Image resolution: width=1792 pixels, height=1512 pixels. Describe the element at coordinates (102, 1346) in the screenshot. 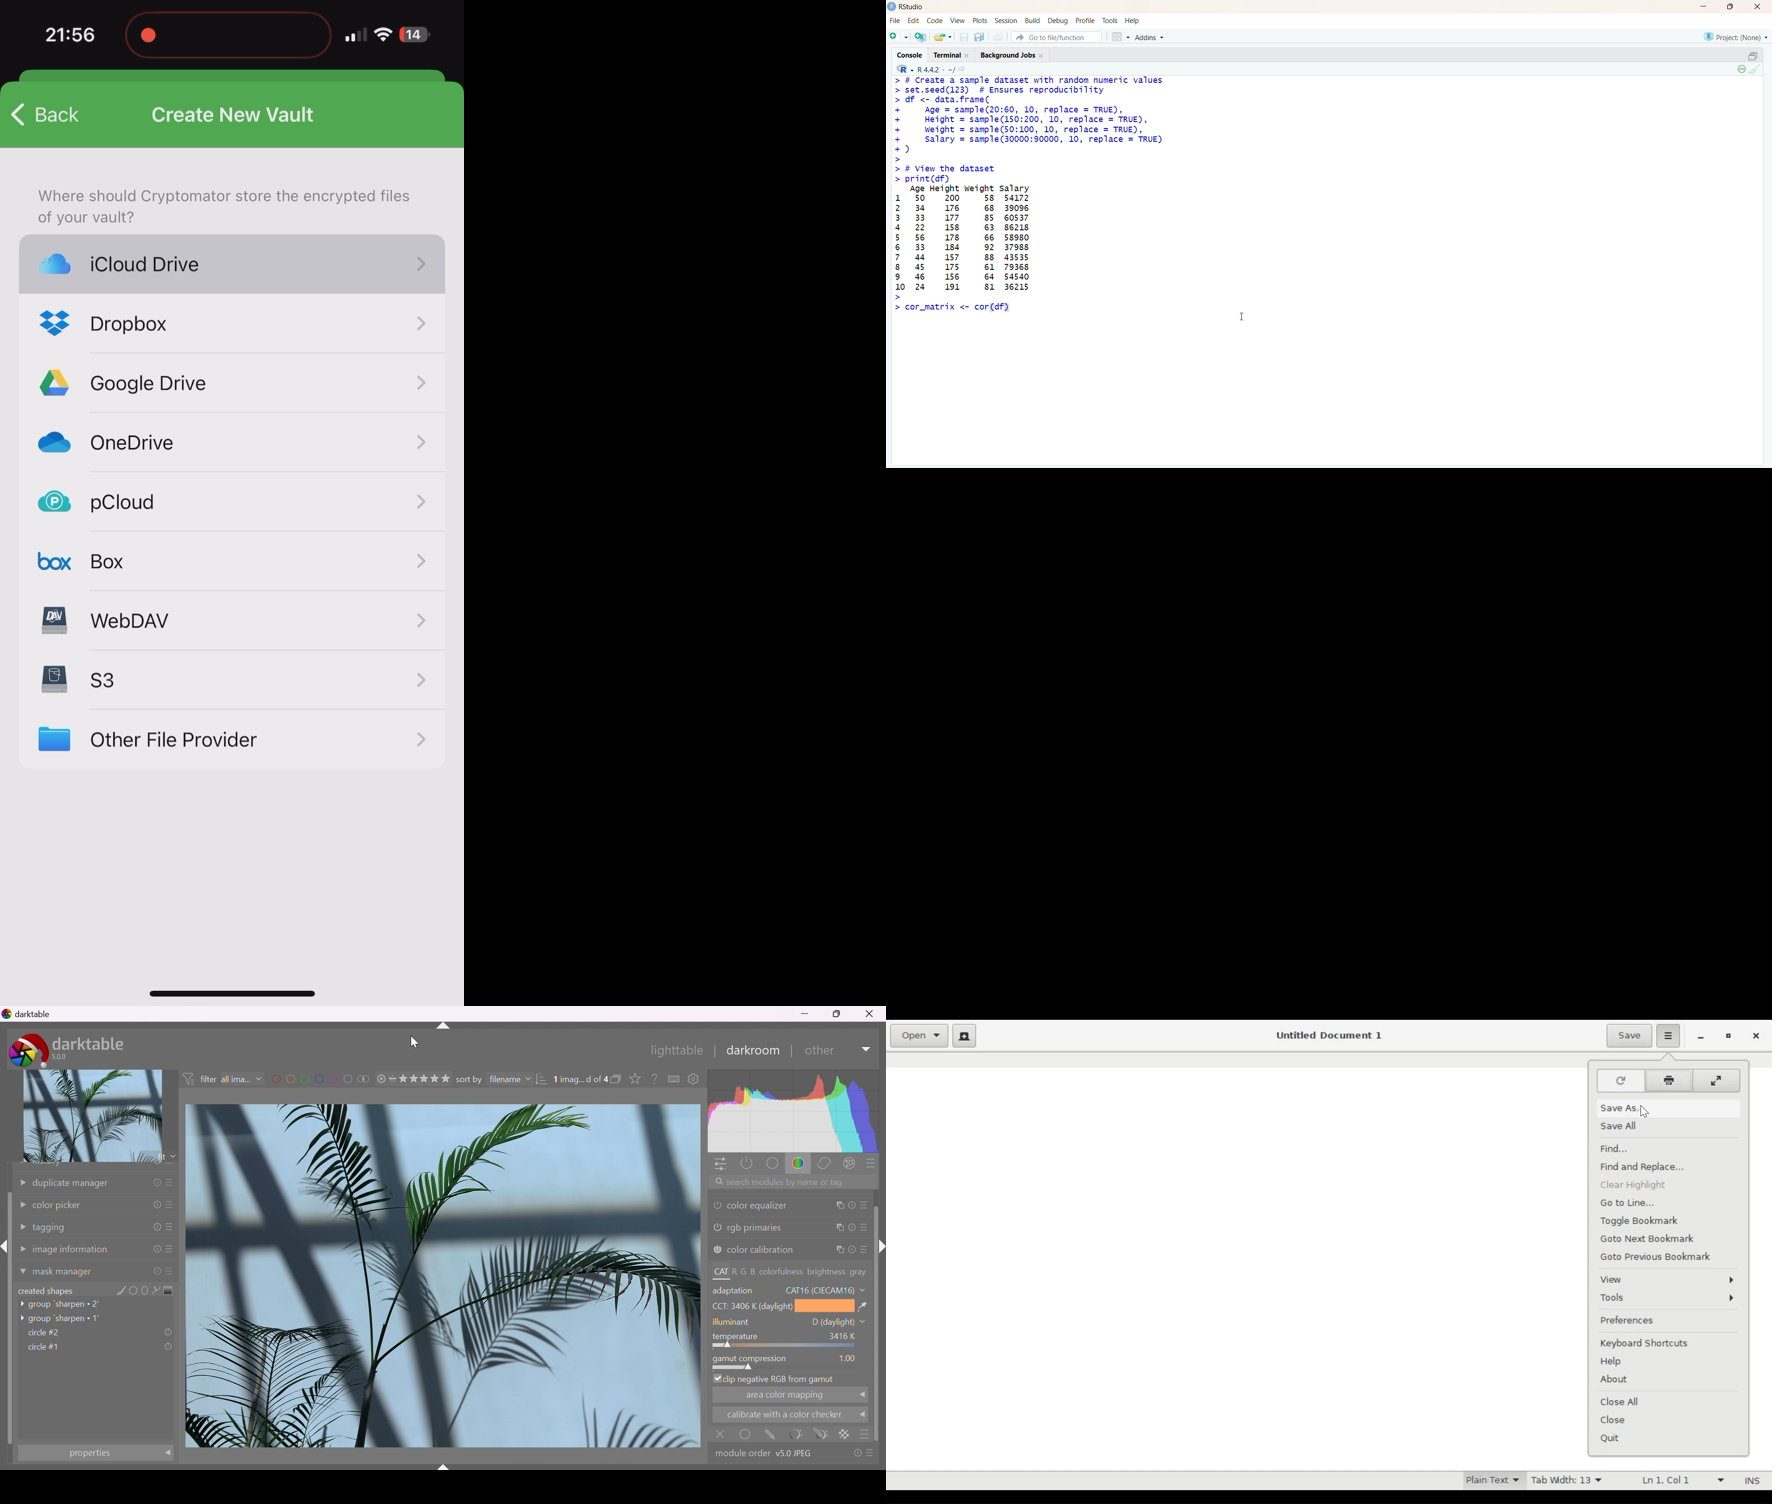

I see `circle#1` at that location.